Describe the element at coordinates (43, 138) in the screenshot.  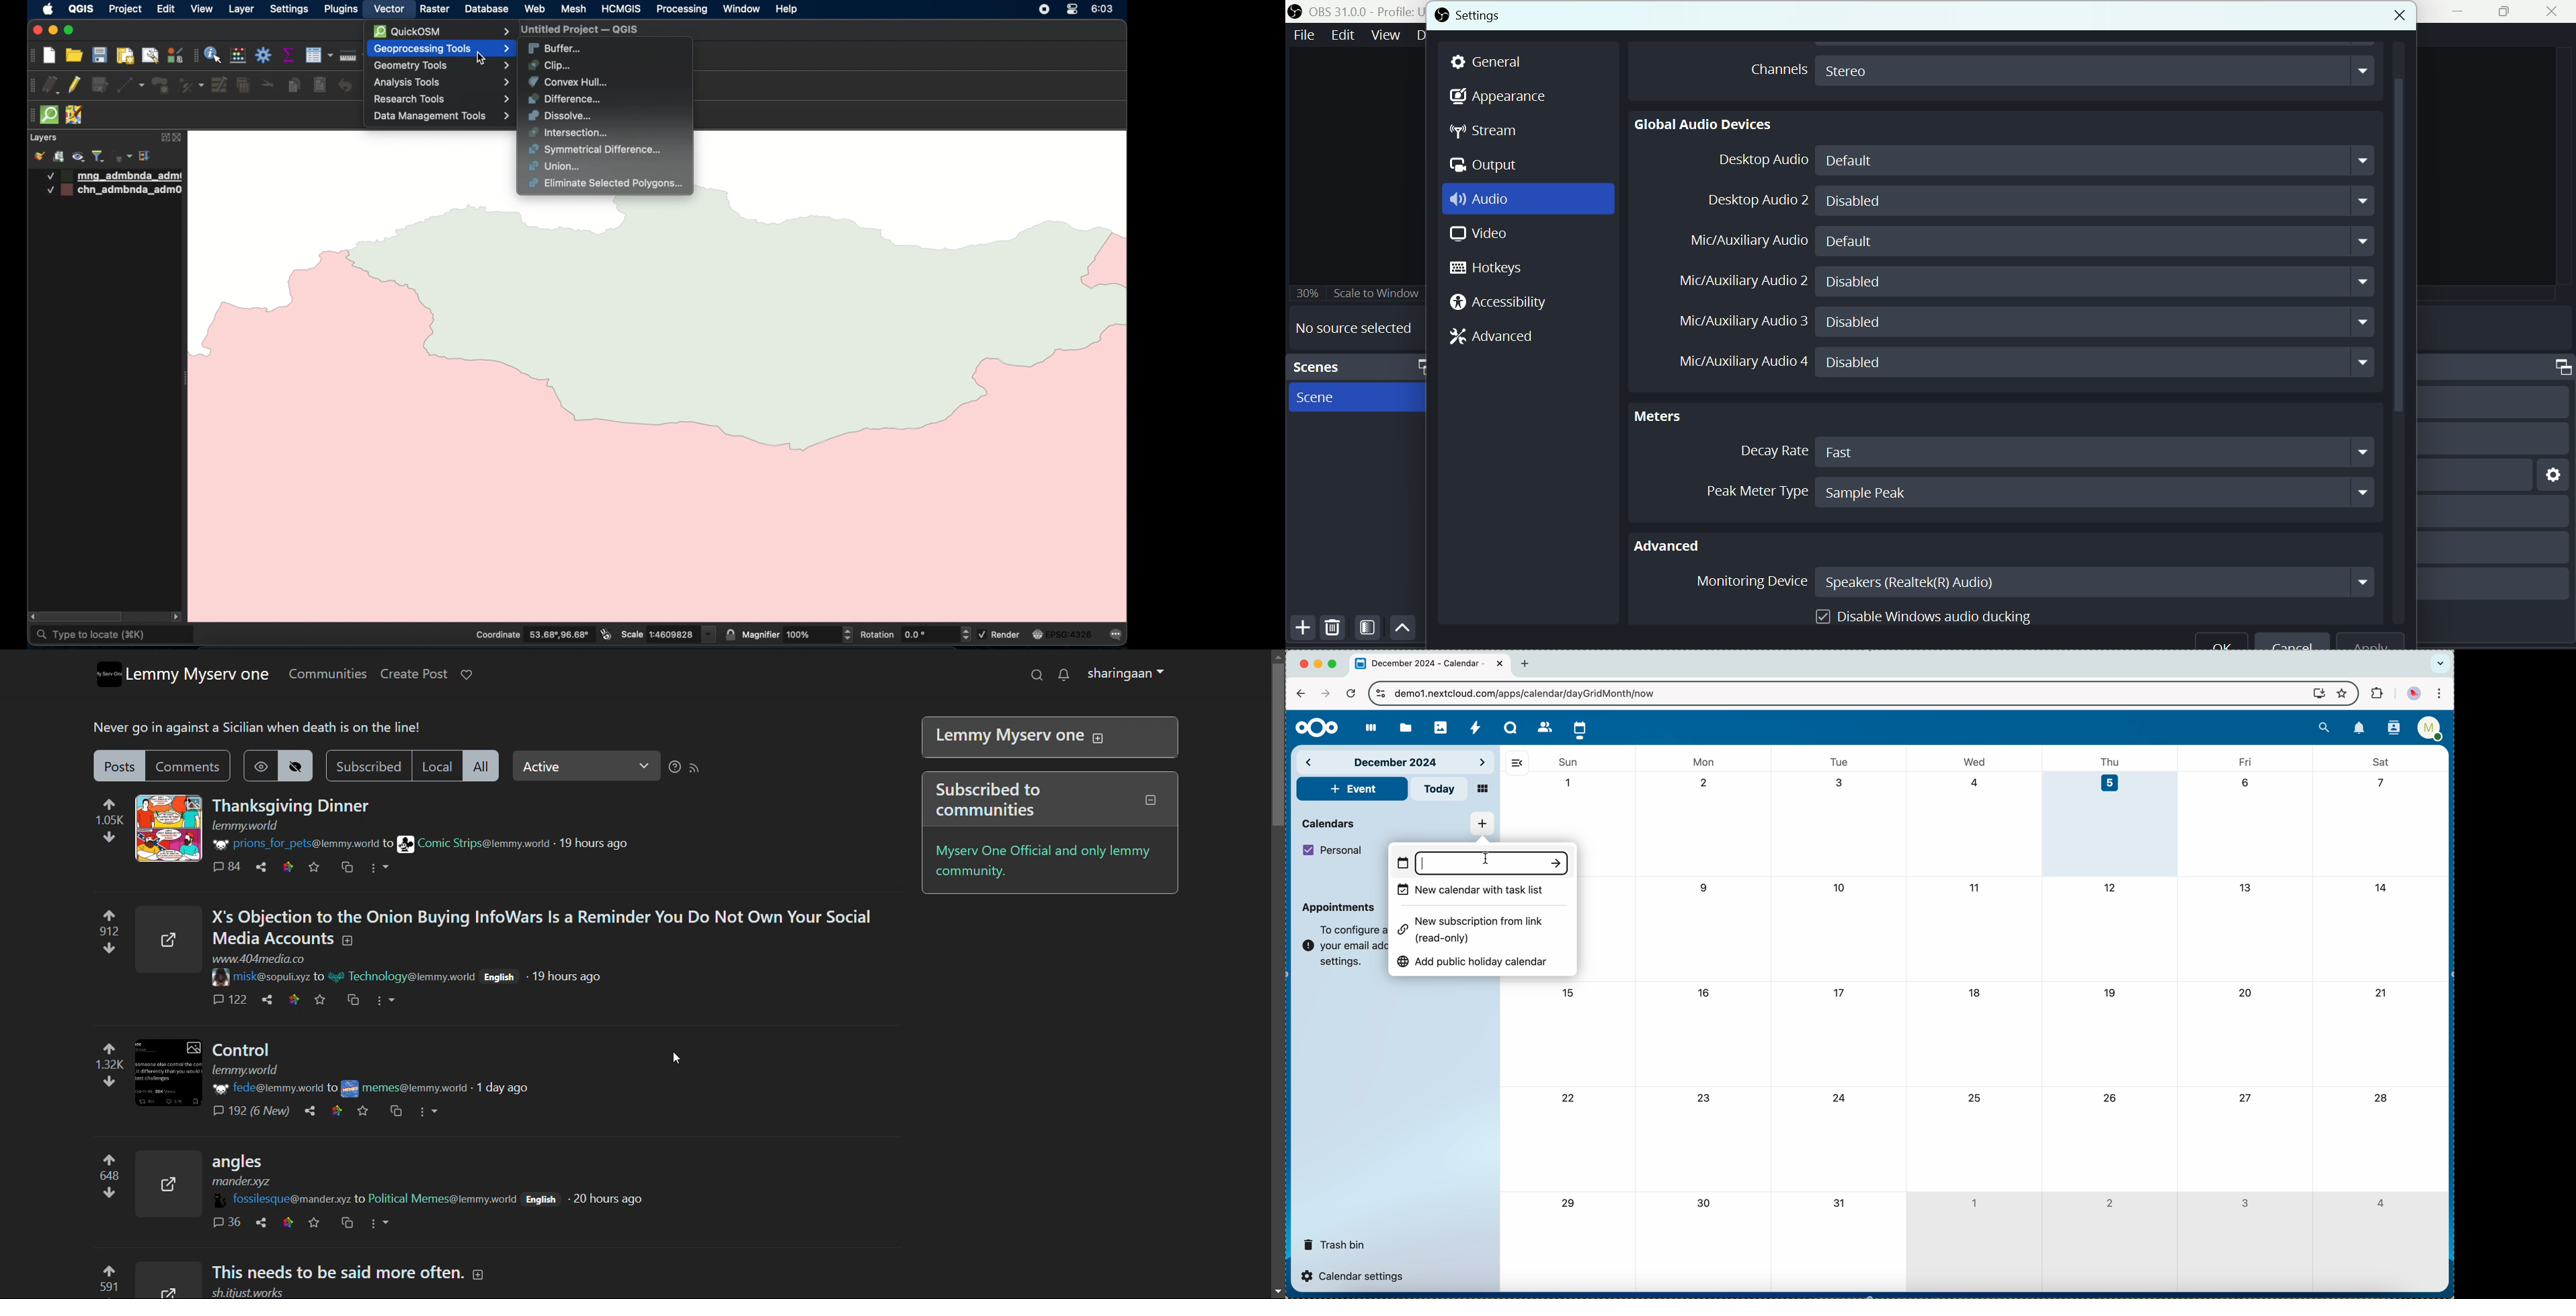
I see `layers ` at that location.